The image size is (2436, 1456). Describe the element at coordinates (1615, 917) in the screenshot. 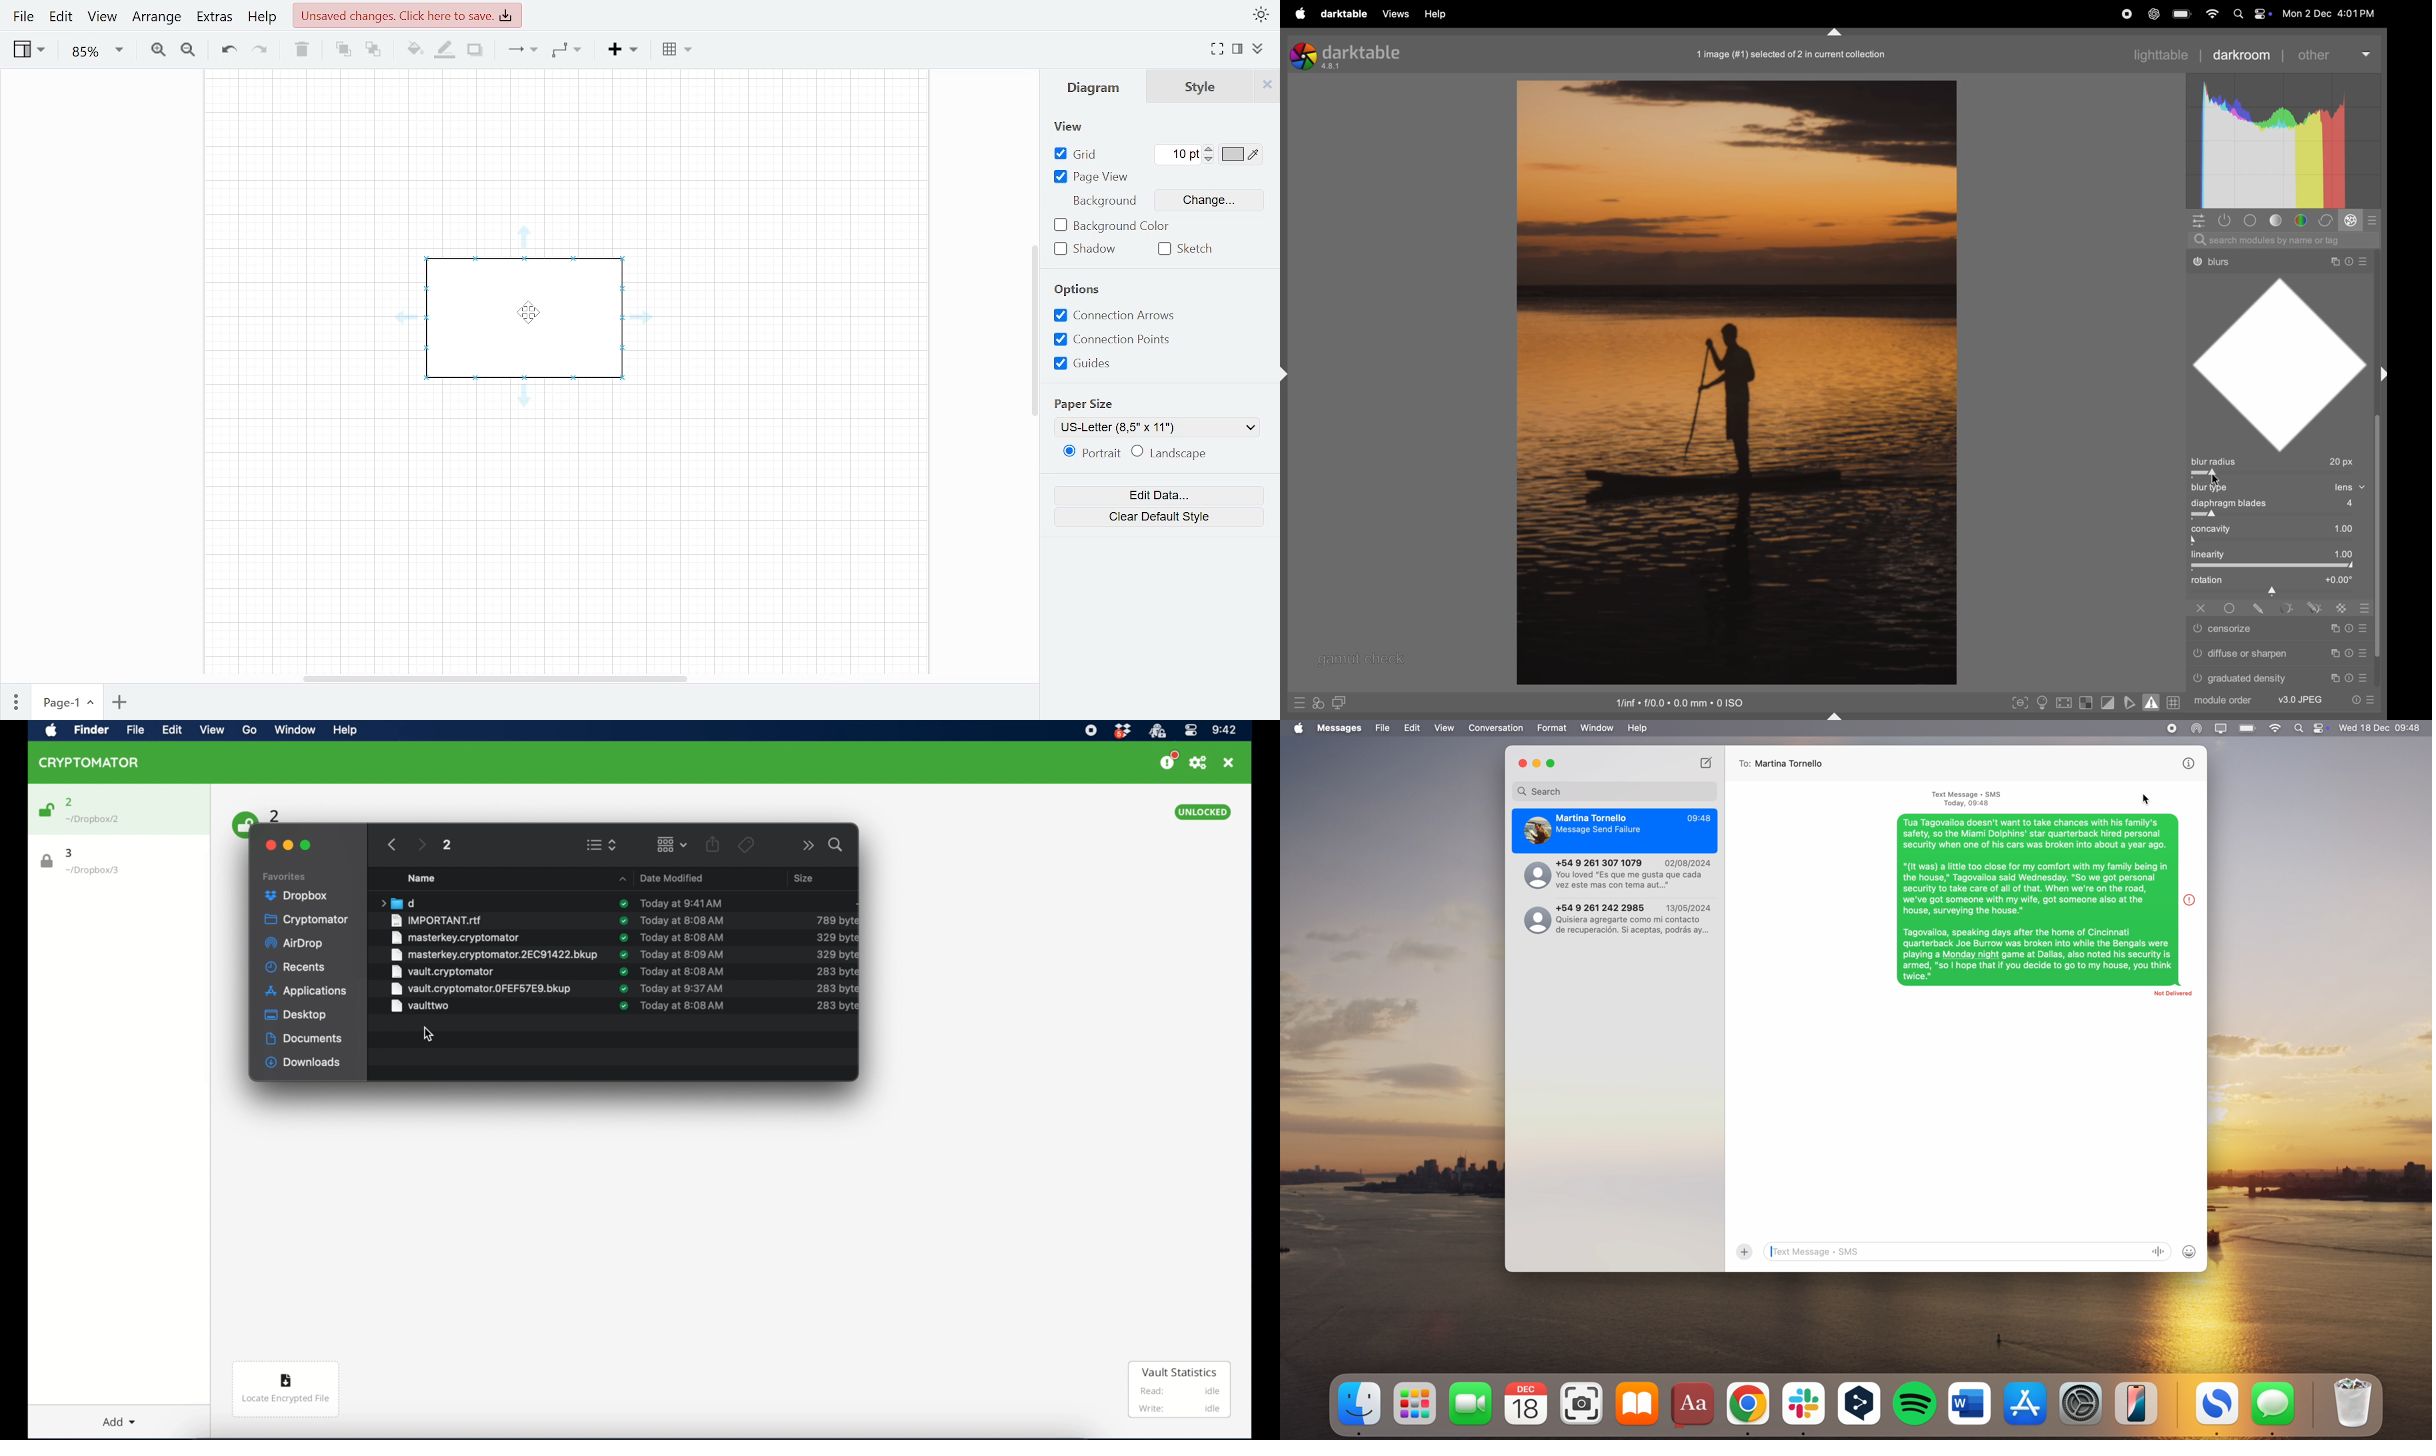

I see `+54 9261242985` at that location.